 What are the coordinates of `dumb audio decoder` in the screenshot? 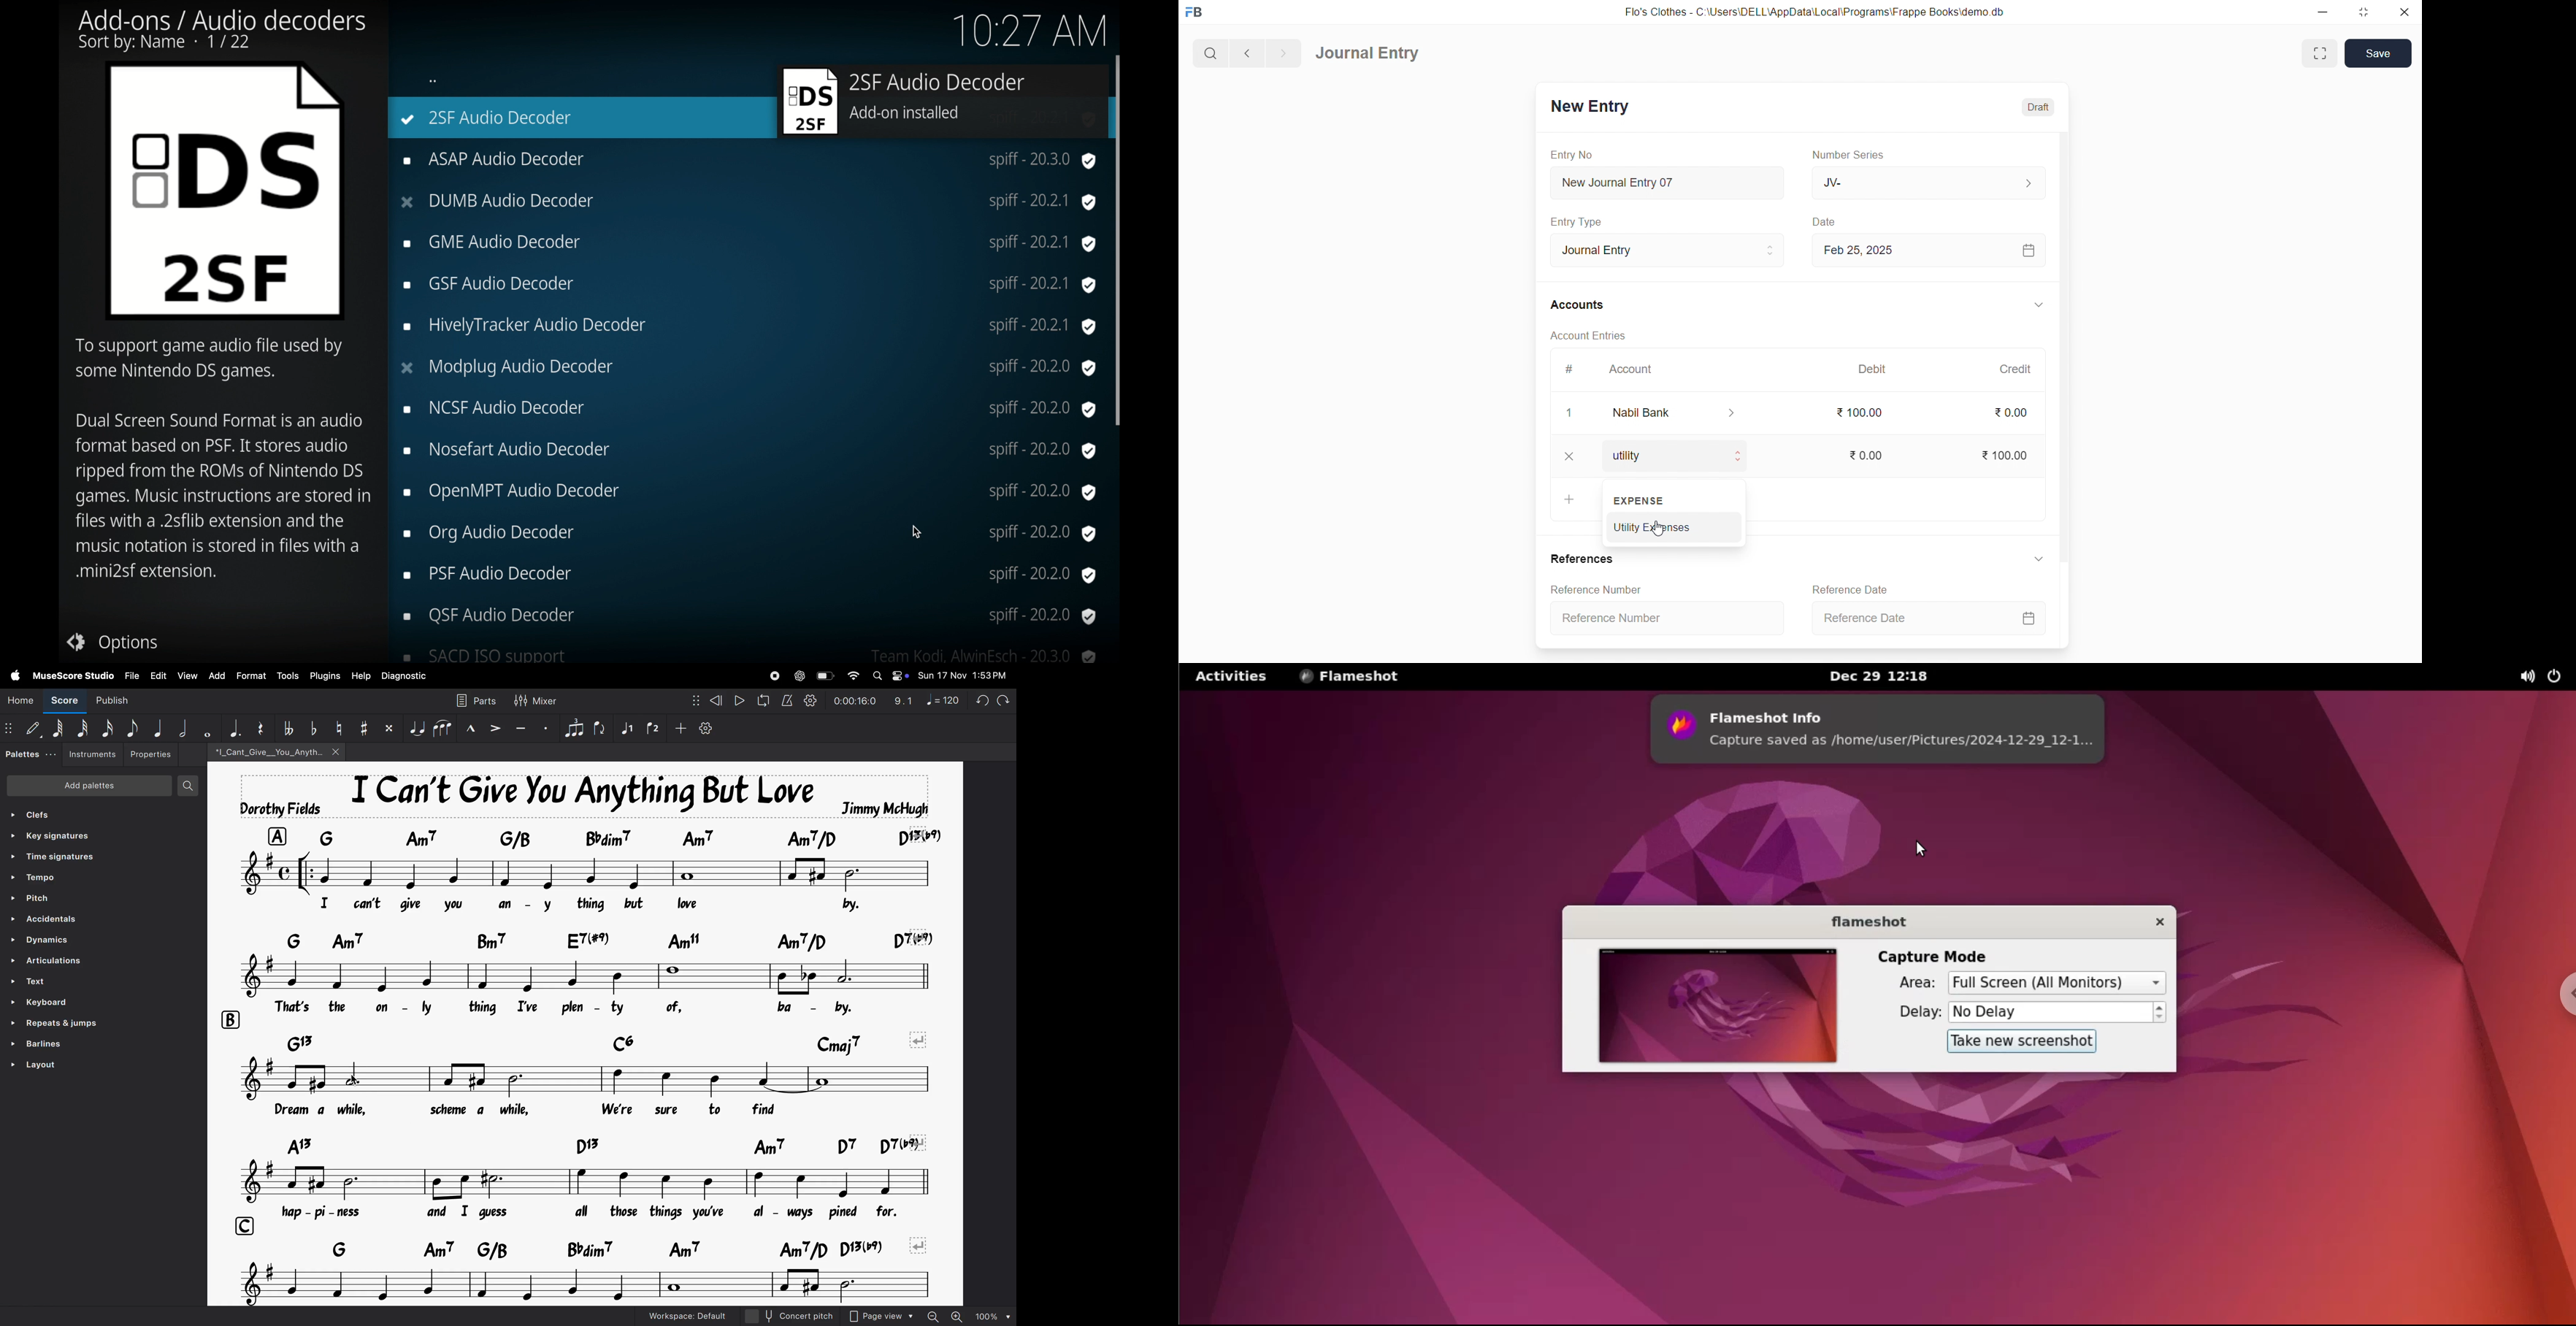 It's located at (748, 202).